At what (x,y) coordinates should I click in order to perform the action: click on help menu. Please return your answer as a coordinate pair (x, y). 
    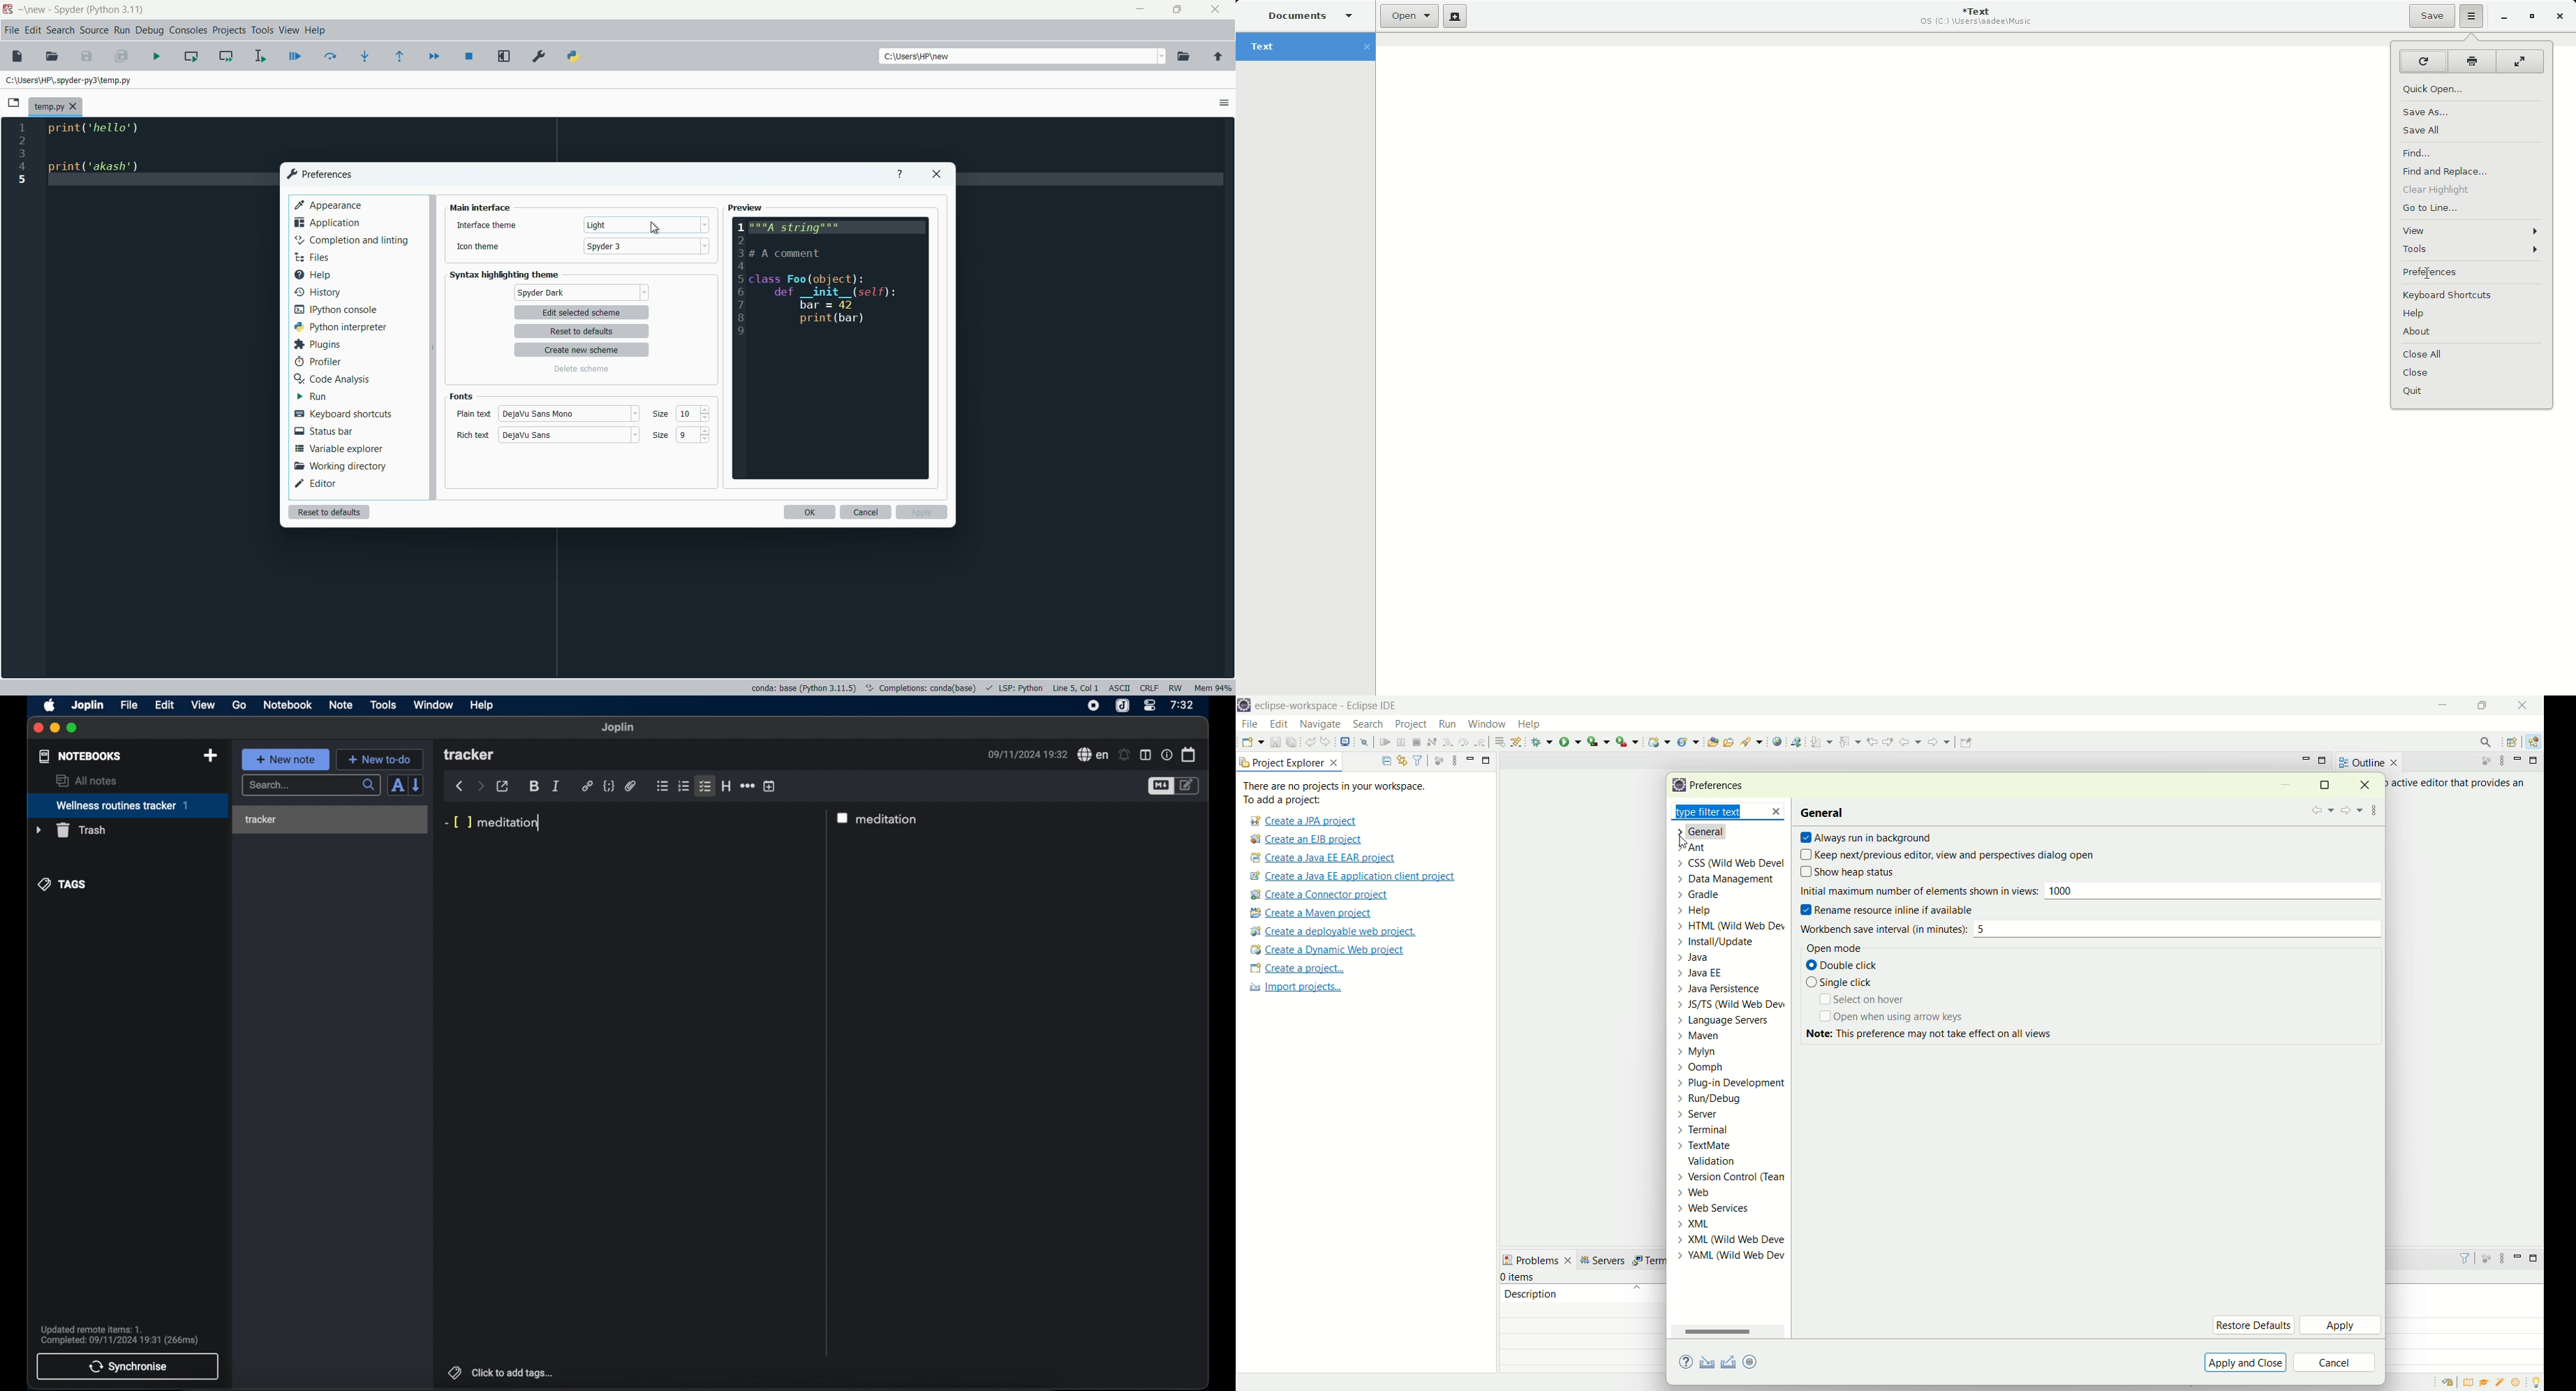
    Looking at the image, I should click on (316, 30).